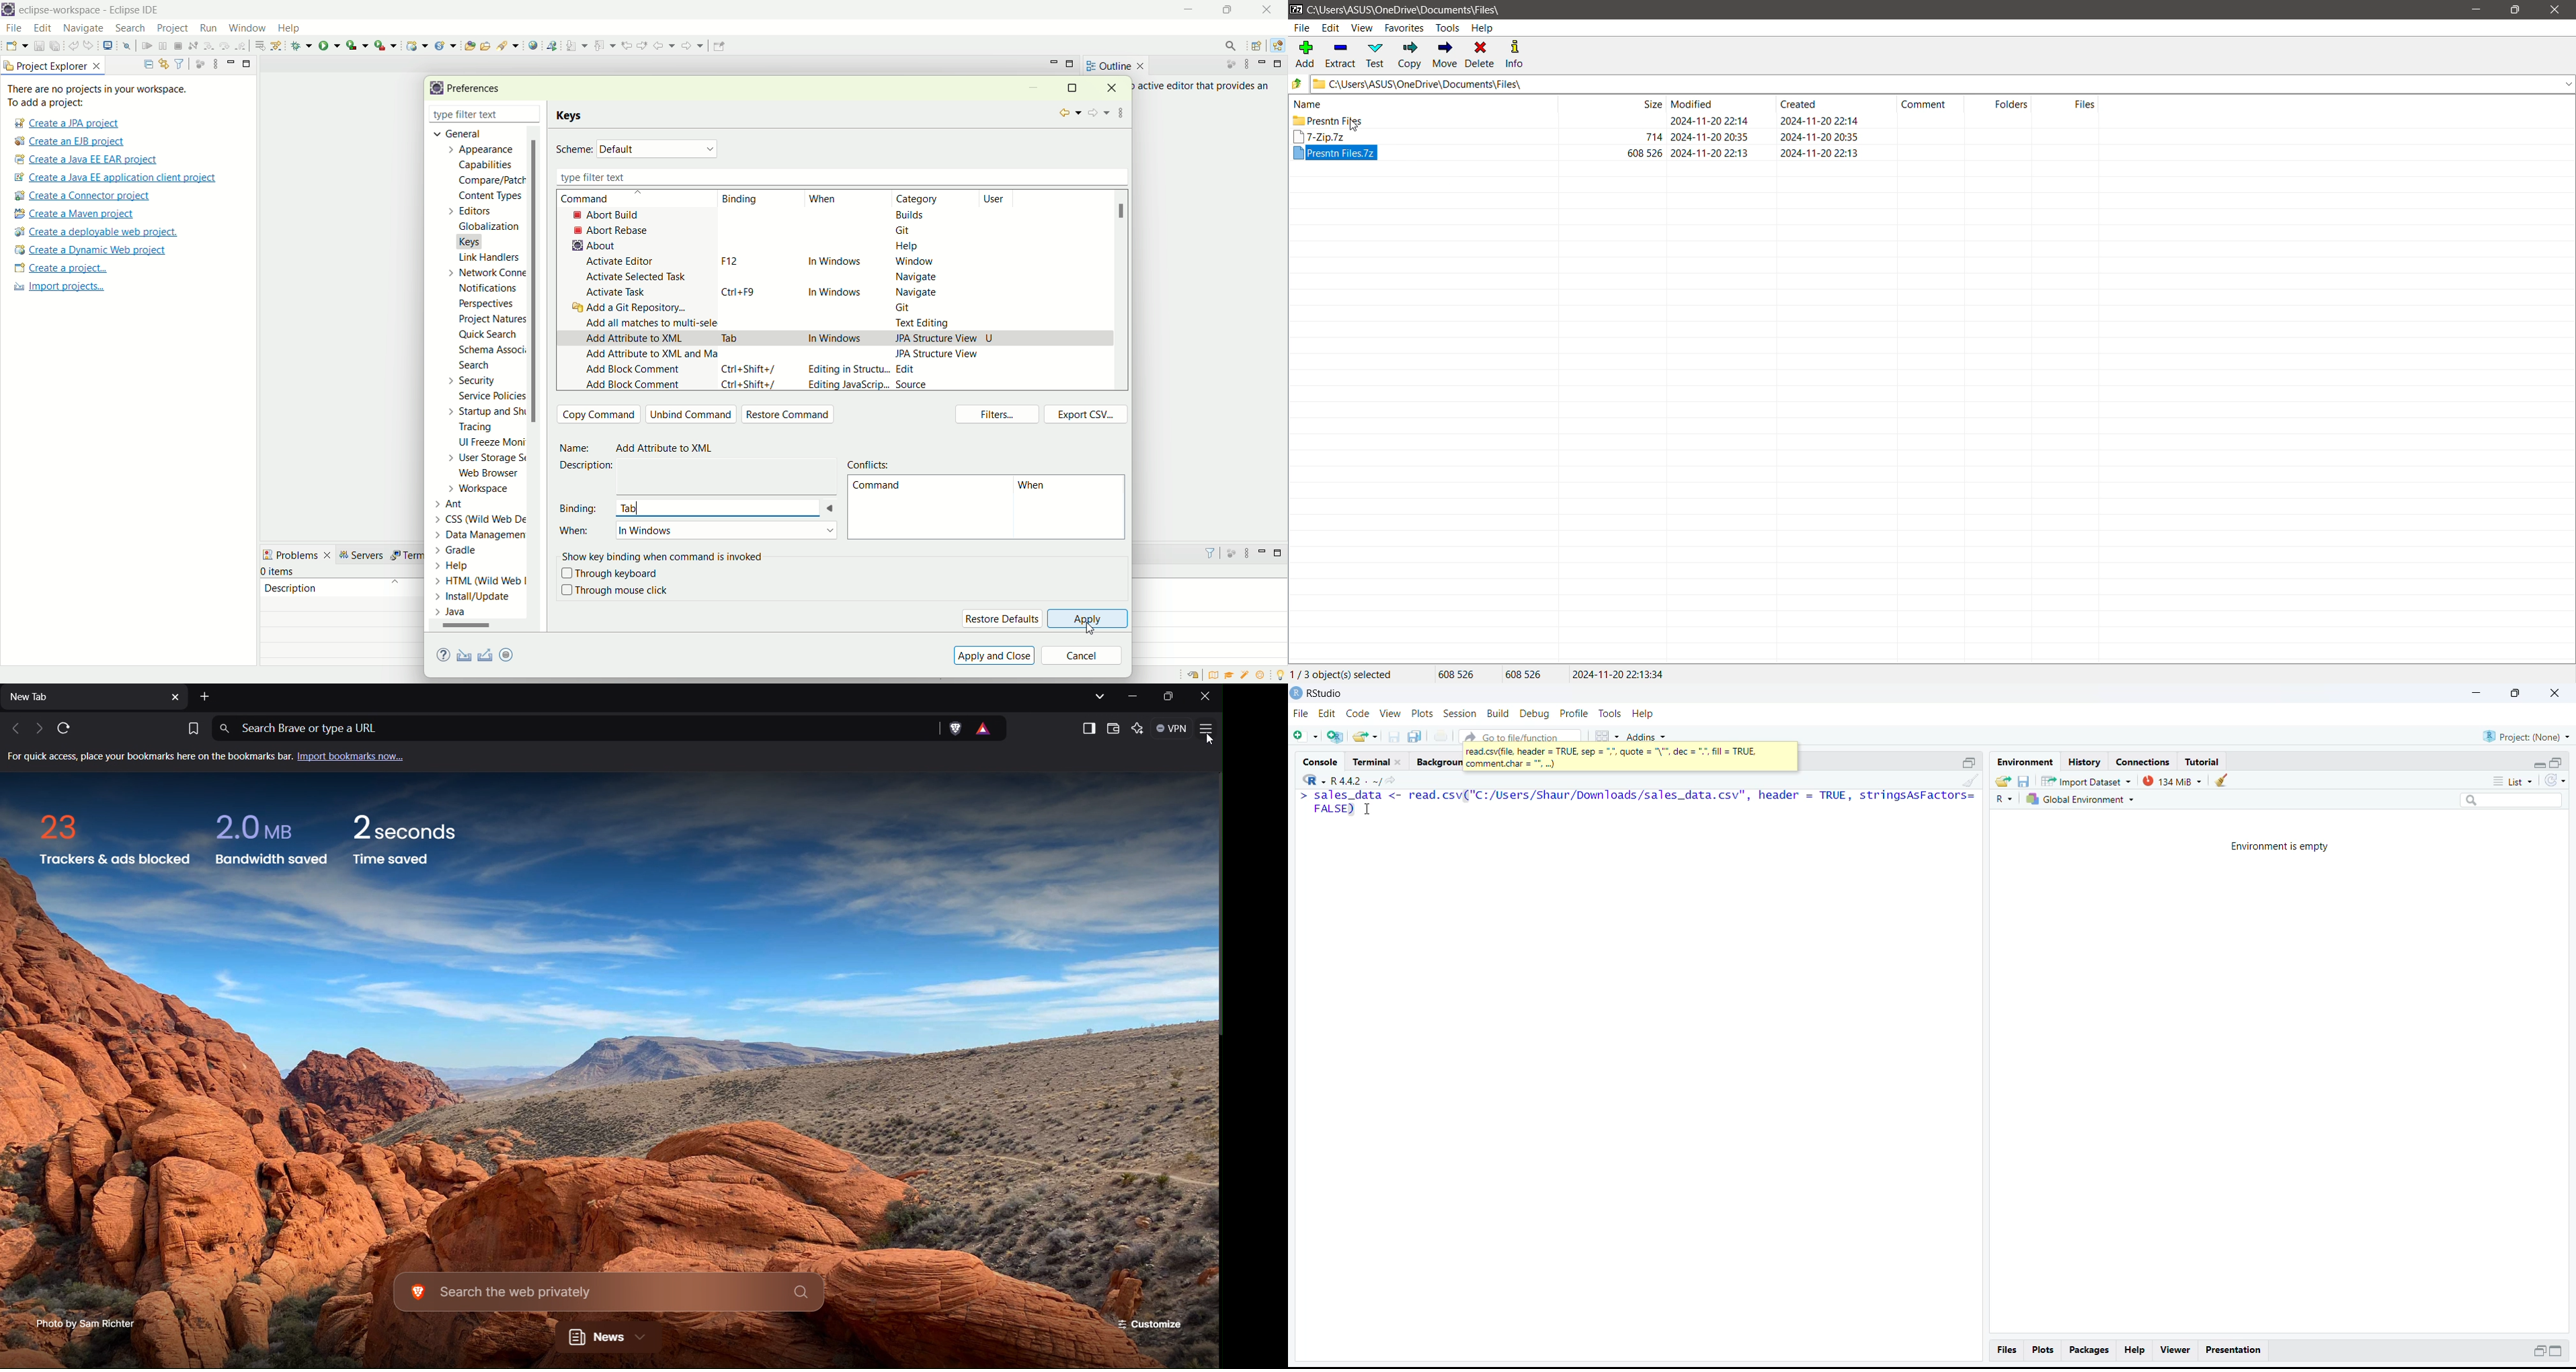 The width and height of the screenshot is (2576, 1372). What do you see at coordinates (2516, 694) in the screenshot?
I see `Maximize` at bounding box center [2516, 694].